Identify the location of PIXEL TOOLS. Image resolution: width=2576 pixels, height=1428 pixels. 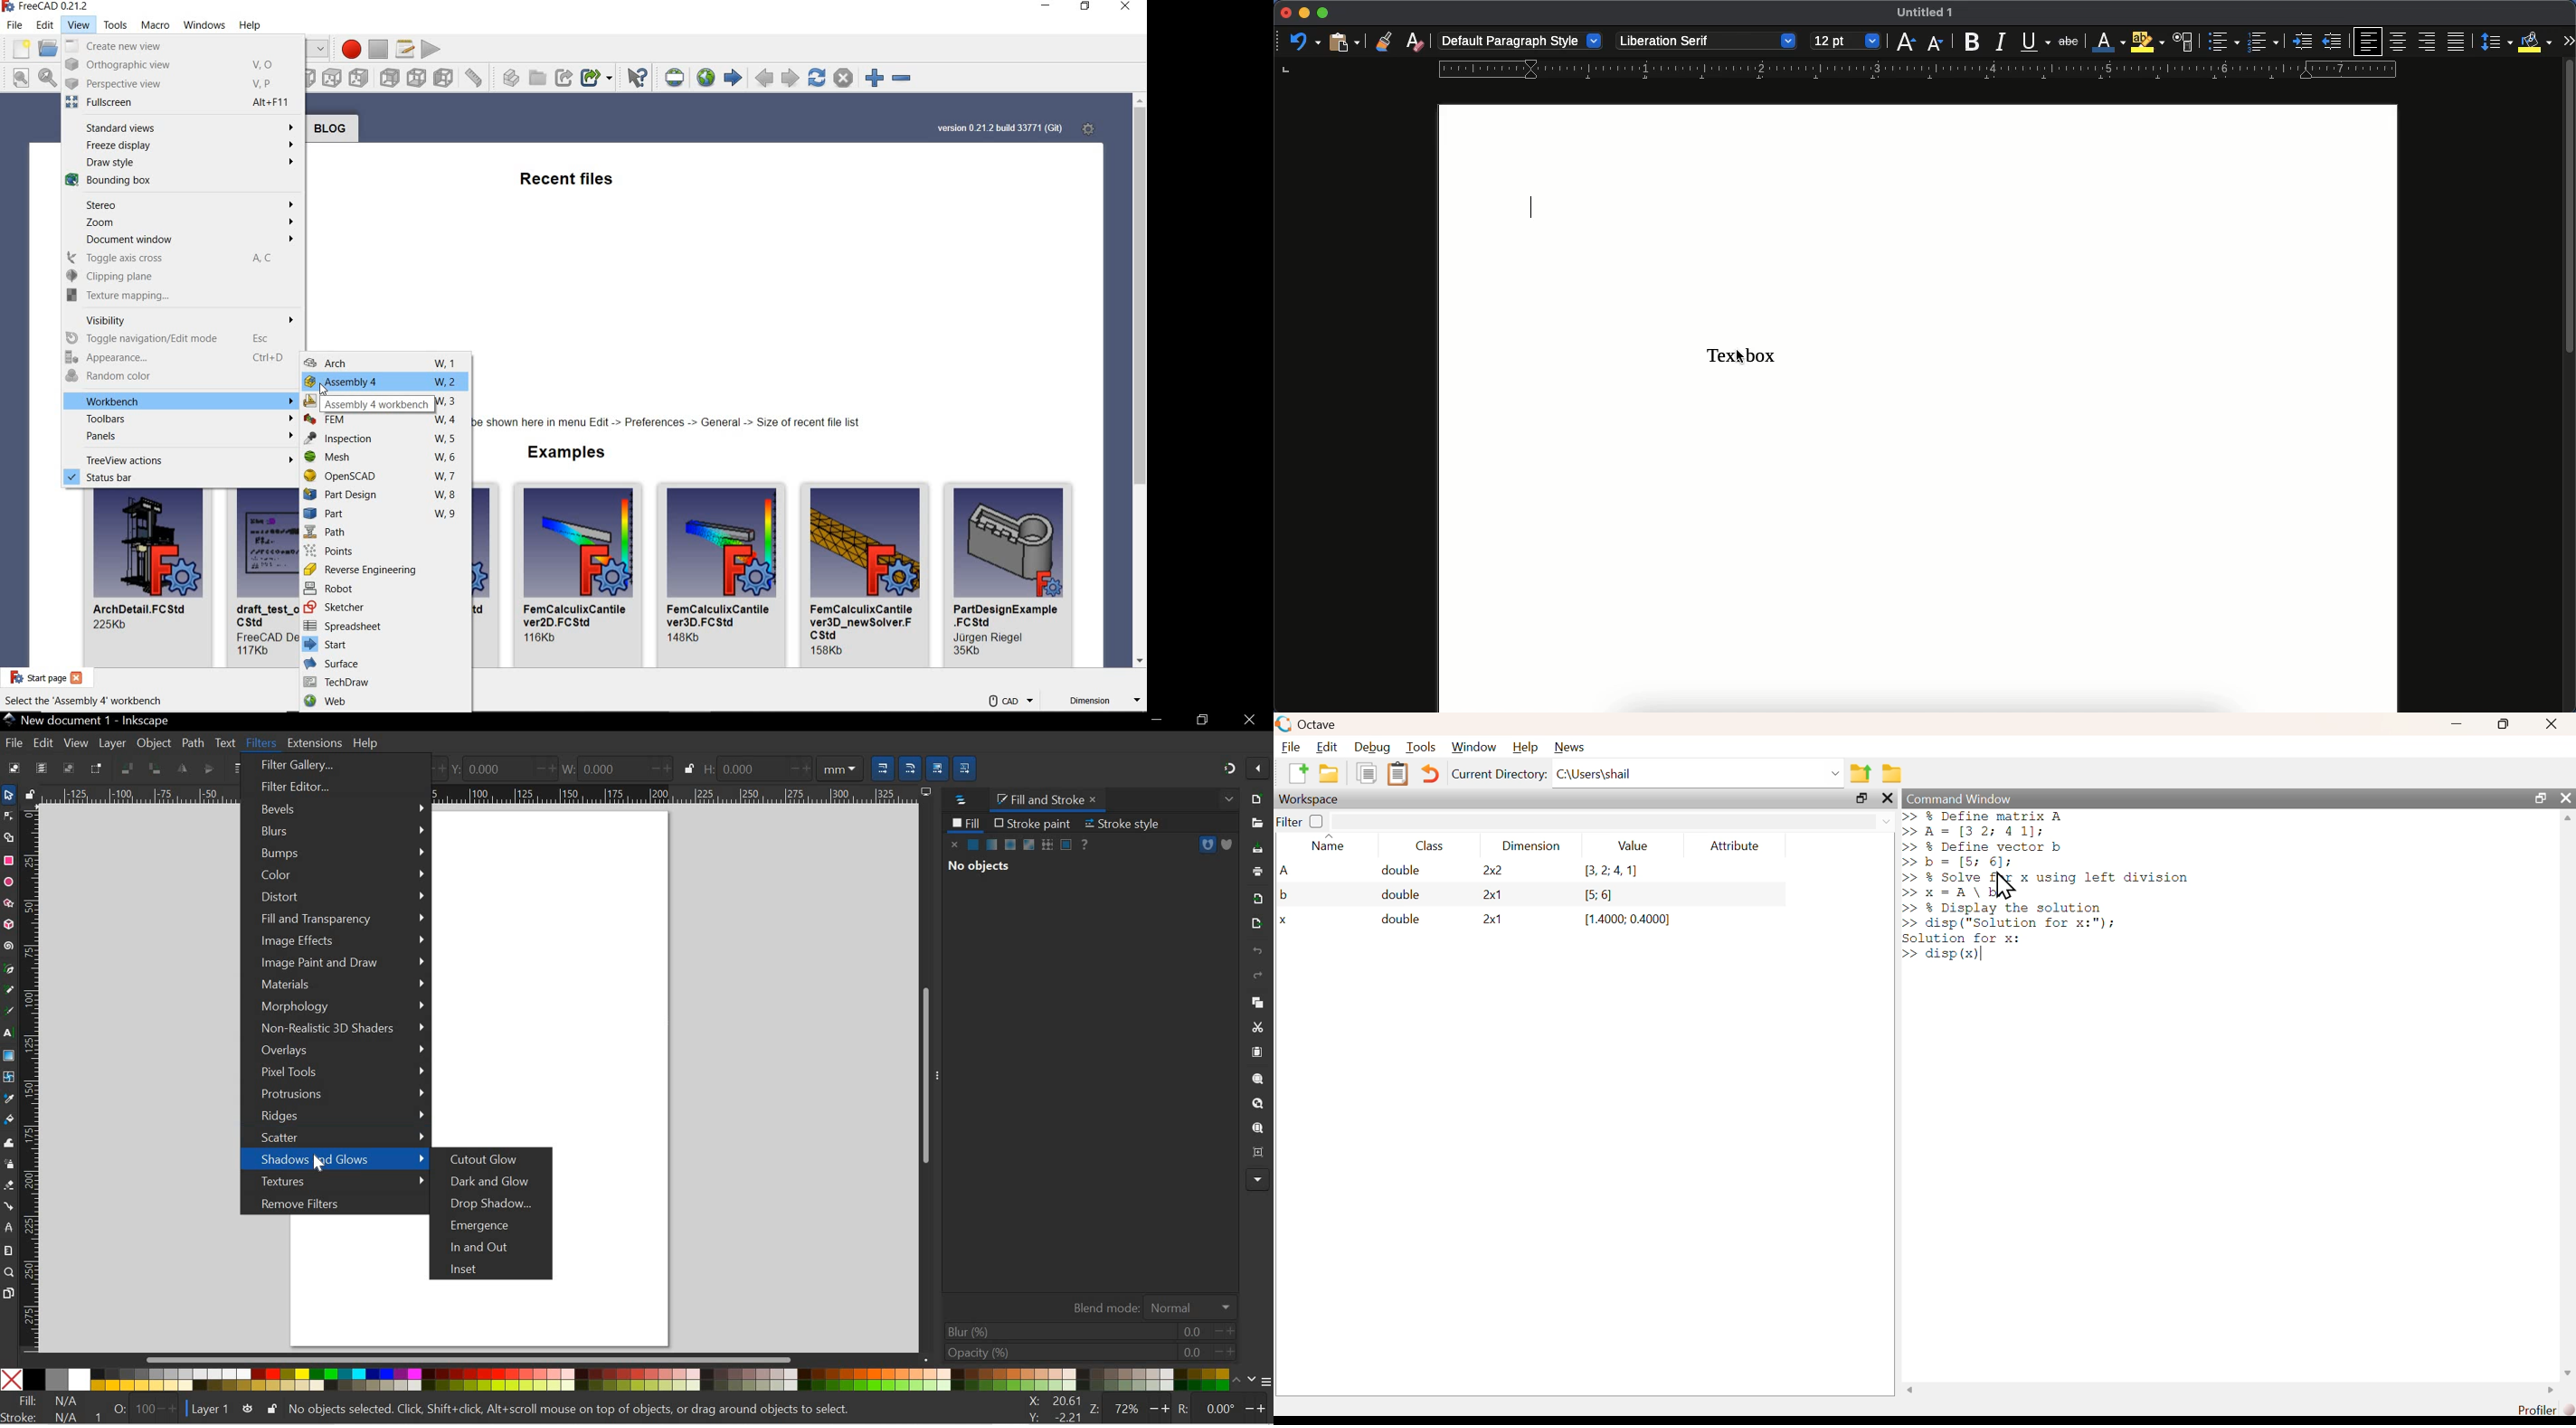
(333, 1073).